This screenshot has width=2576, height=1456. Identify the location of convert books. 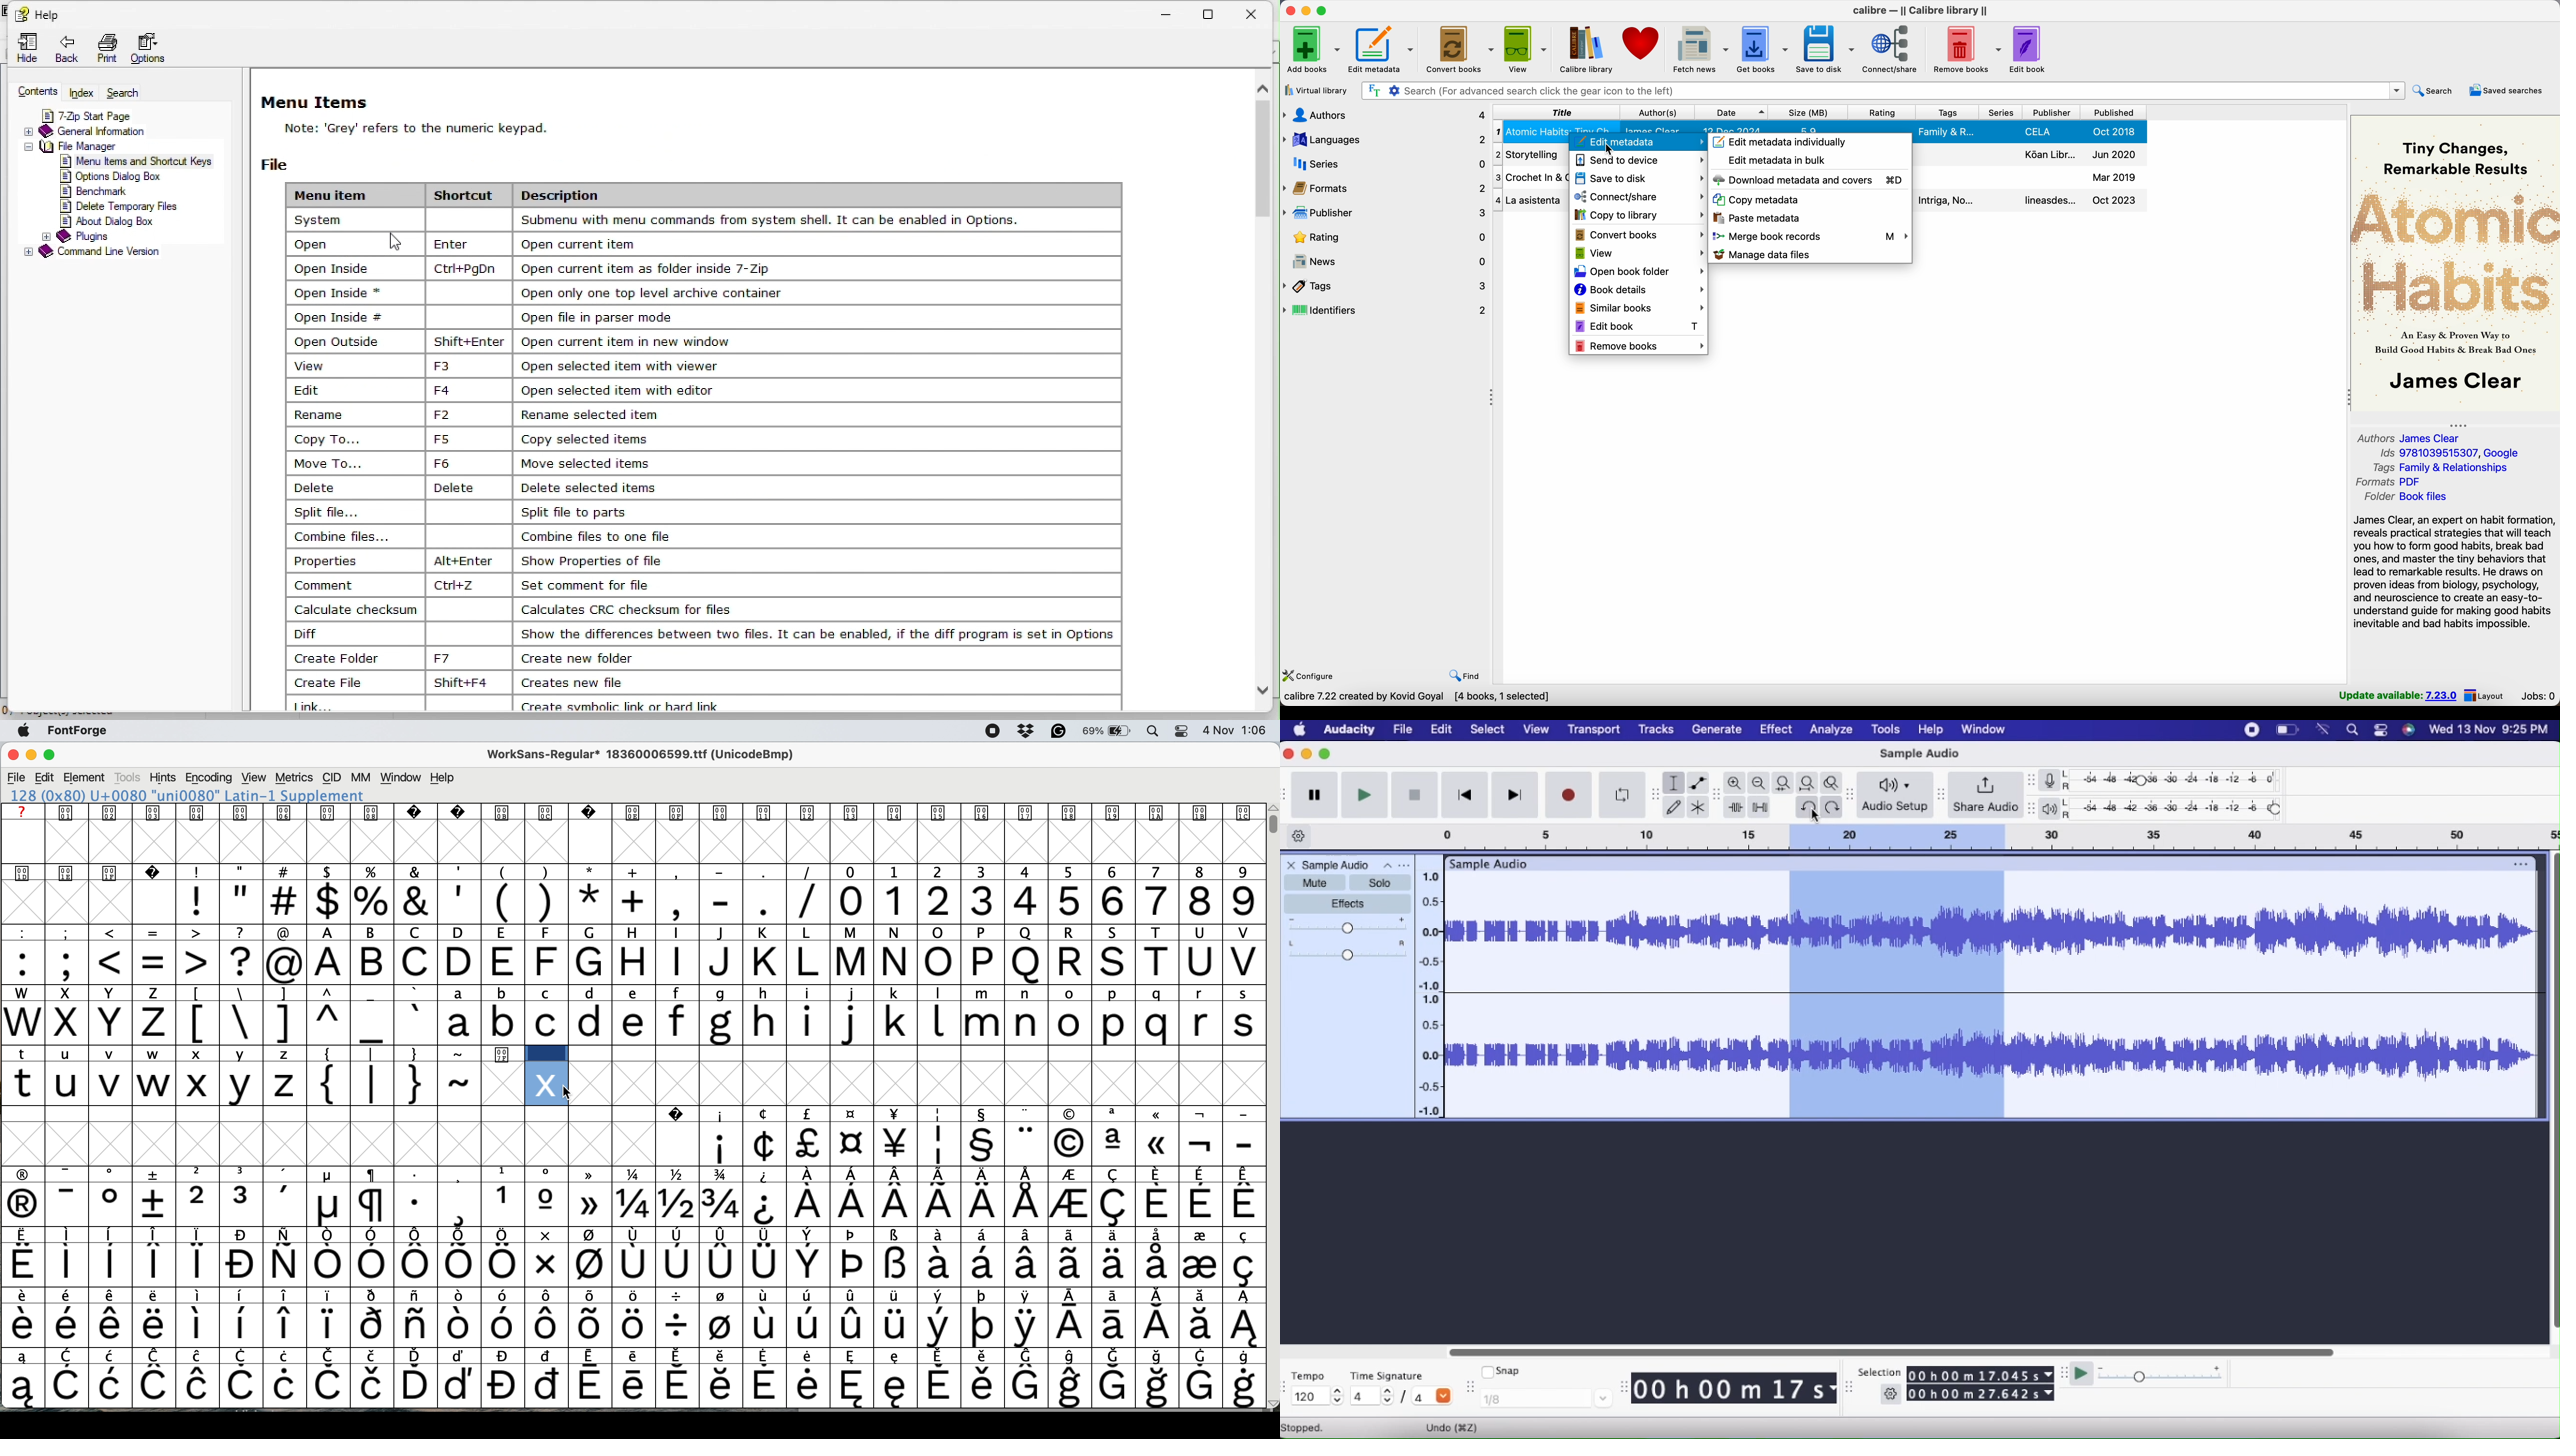
(1461, 49).